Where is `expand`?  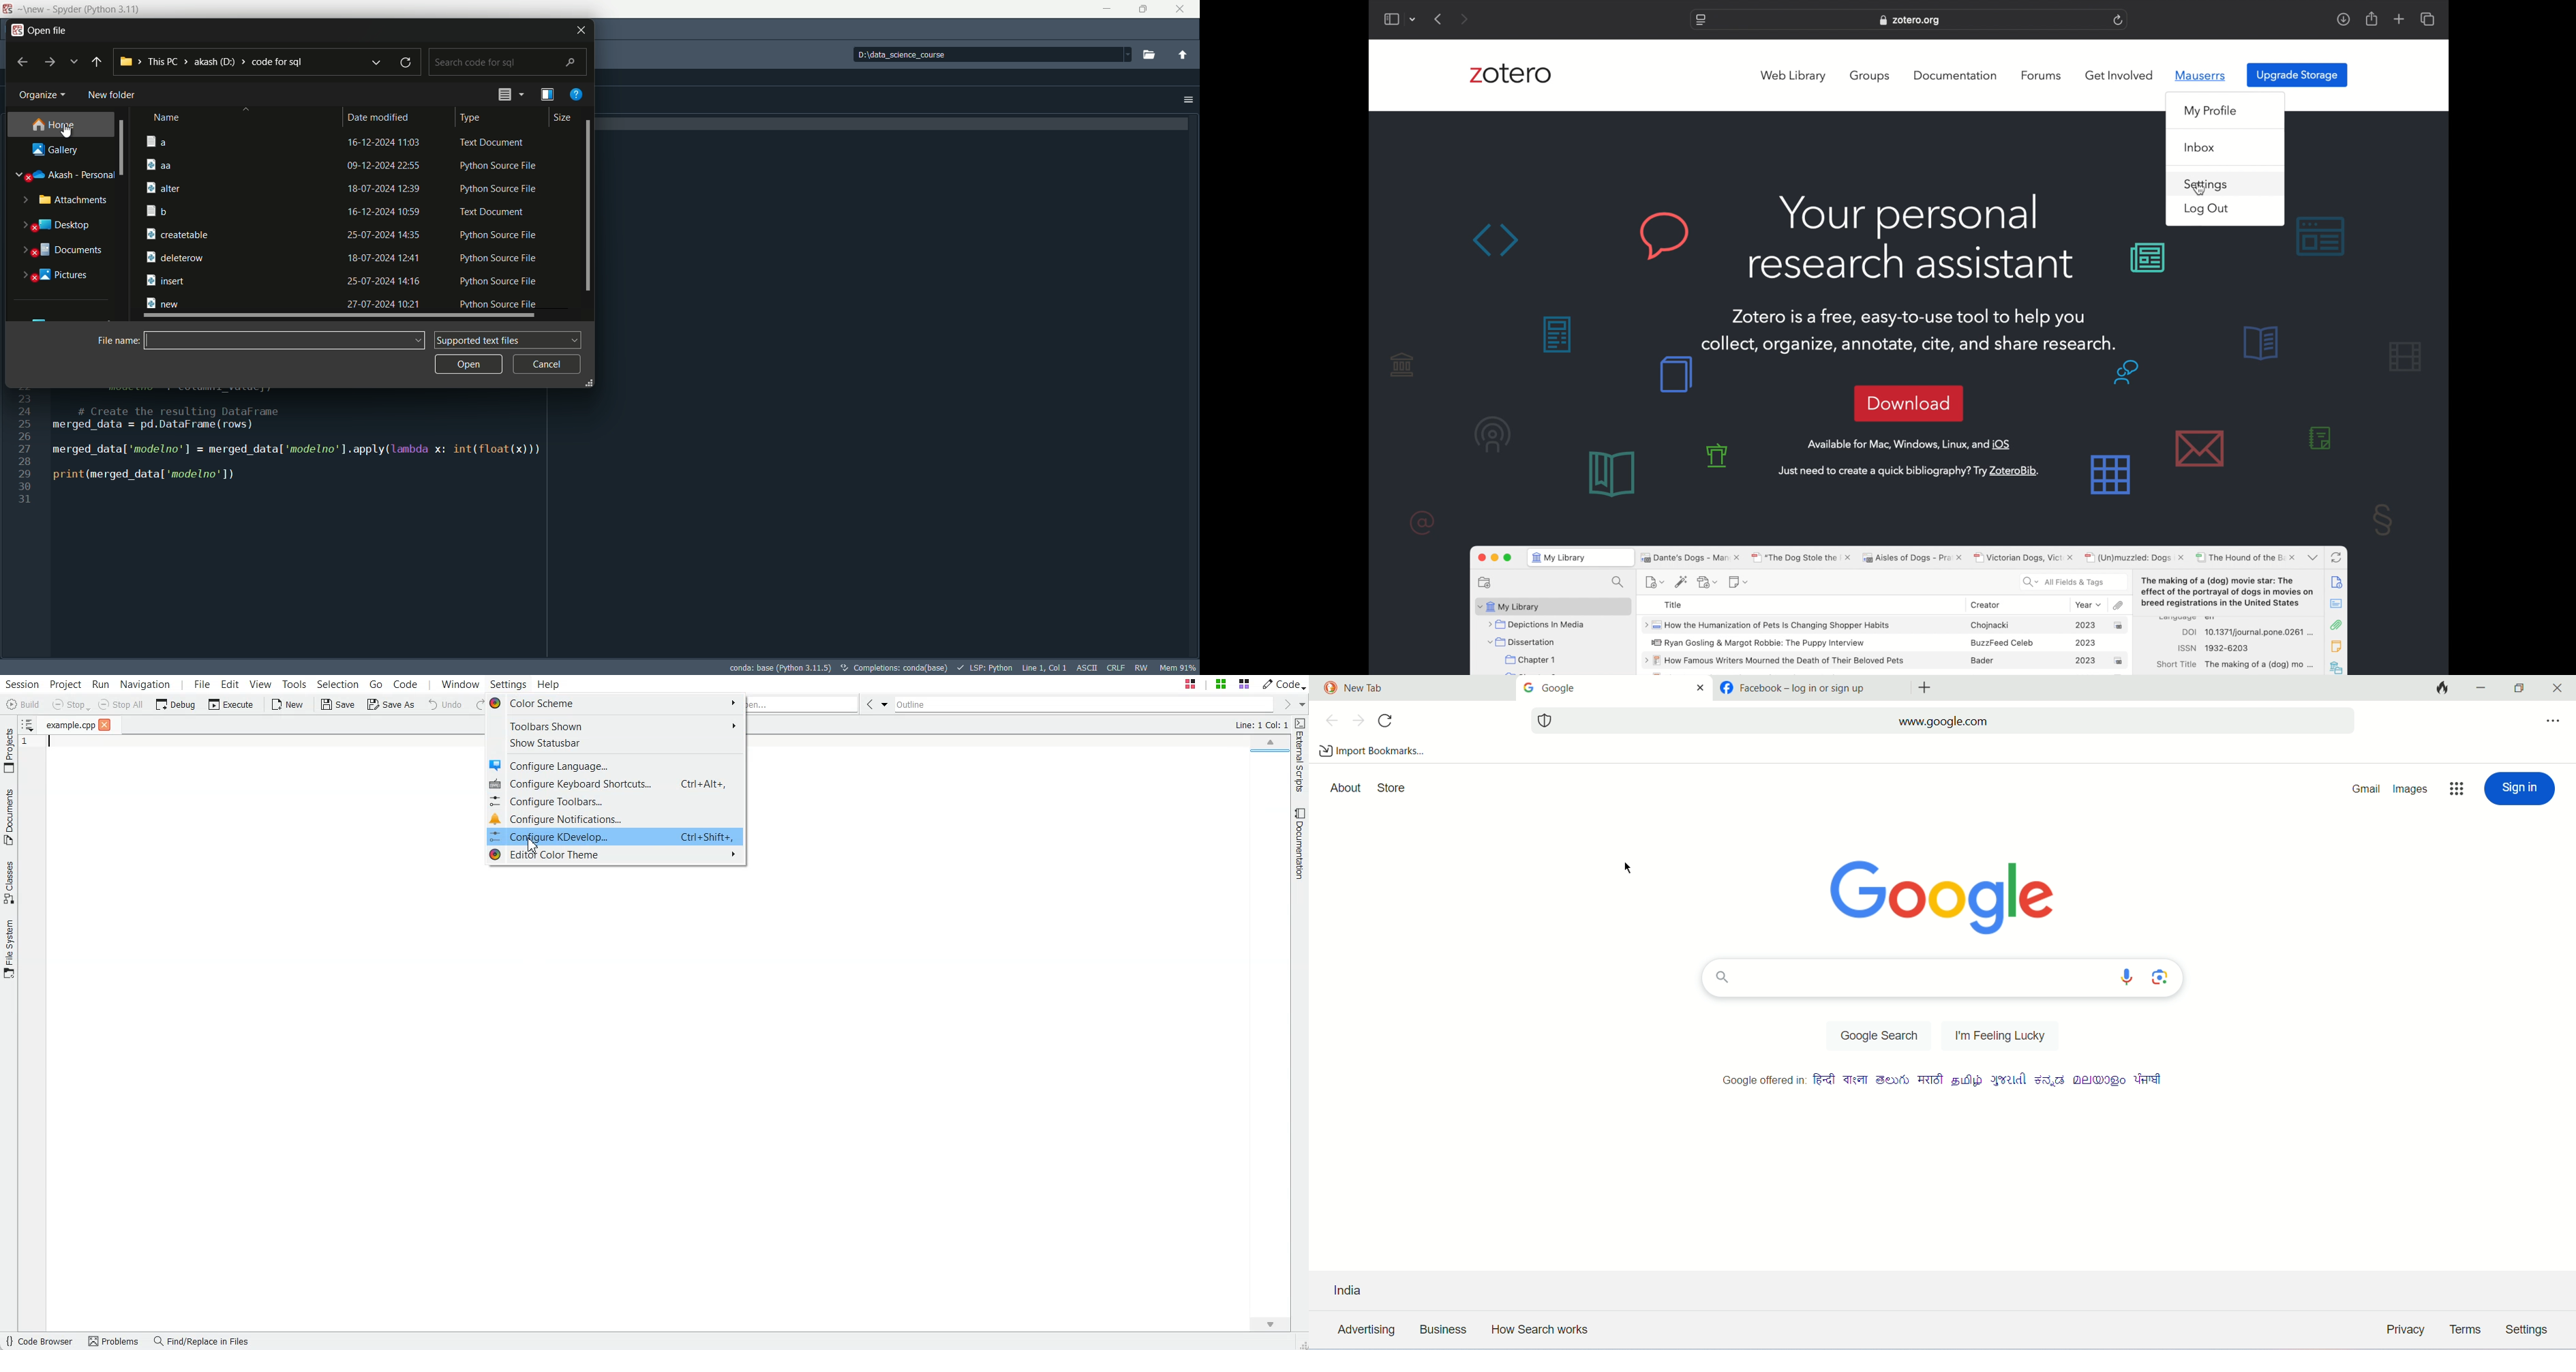 expand is located at coordinates (24, 276).